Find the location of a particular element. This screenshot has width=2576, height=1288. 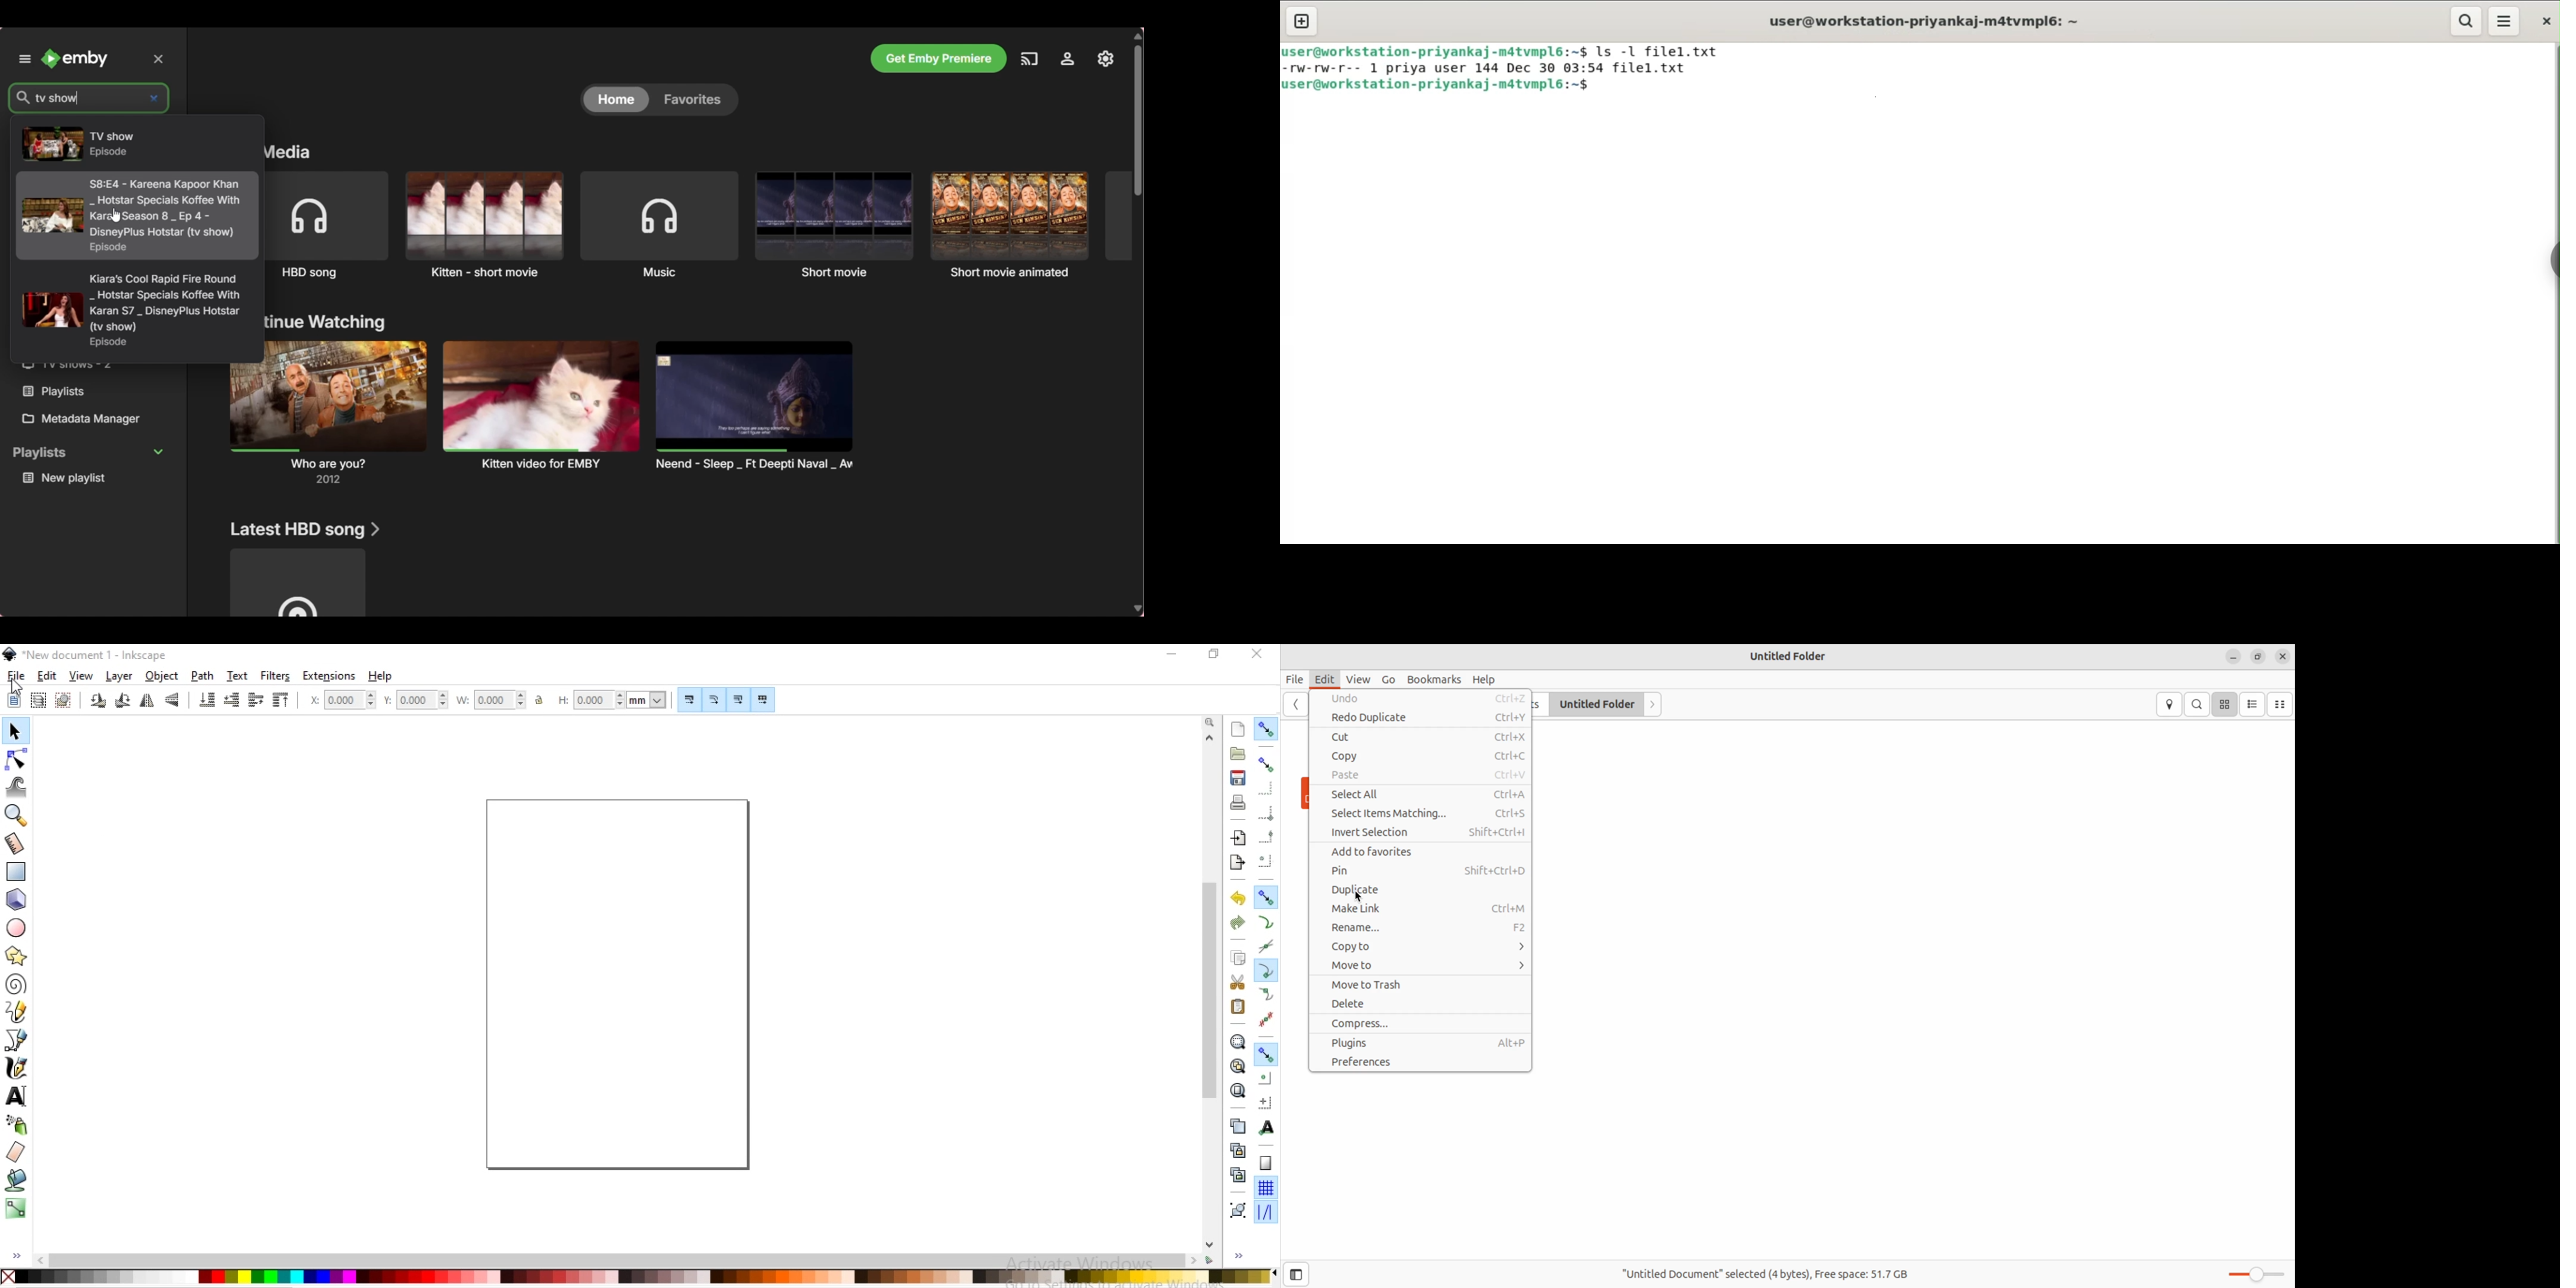

Cut is located at coordinates (1421, 736).